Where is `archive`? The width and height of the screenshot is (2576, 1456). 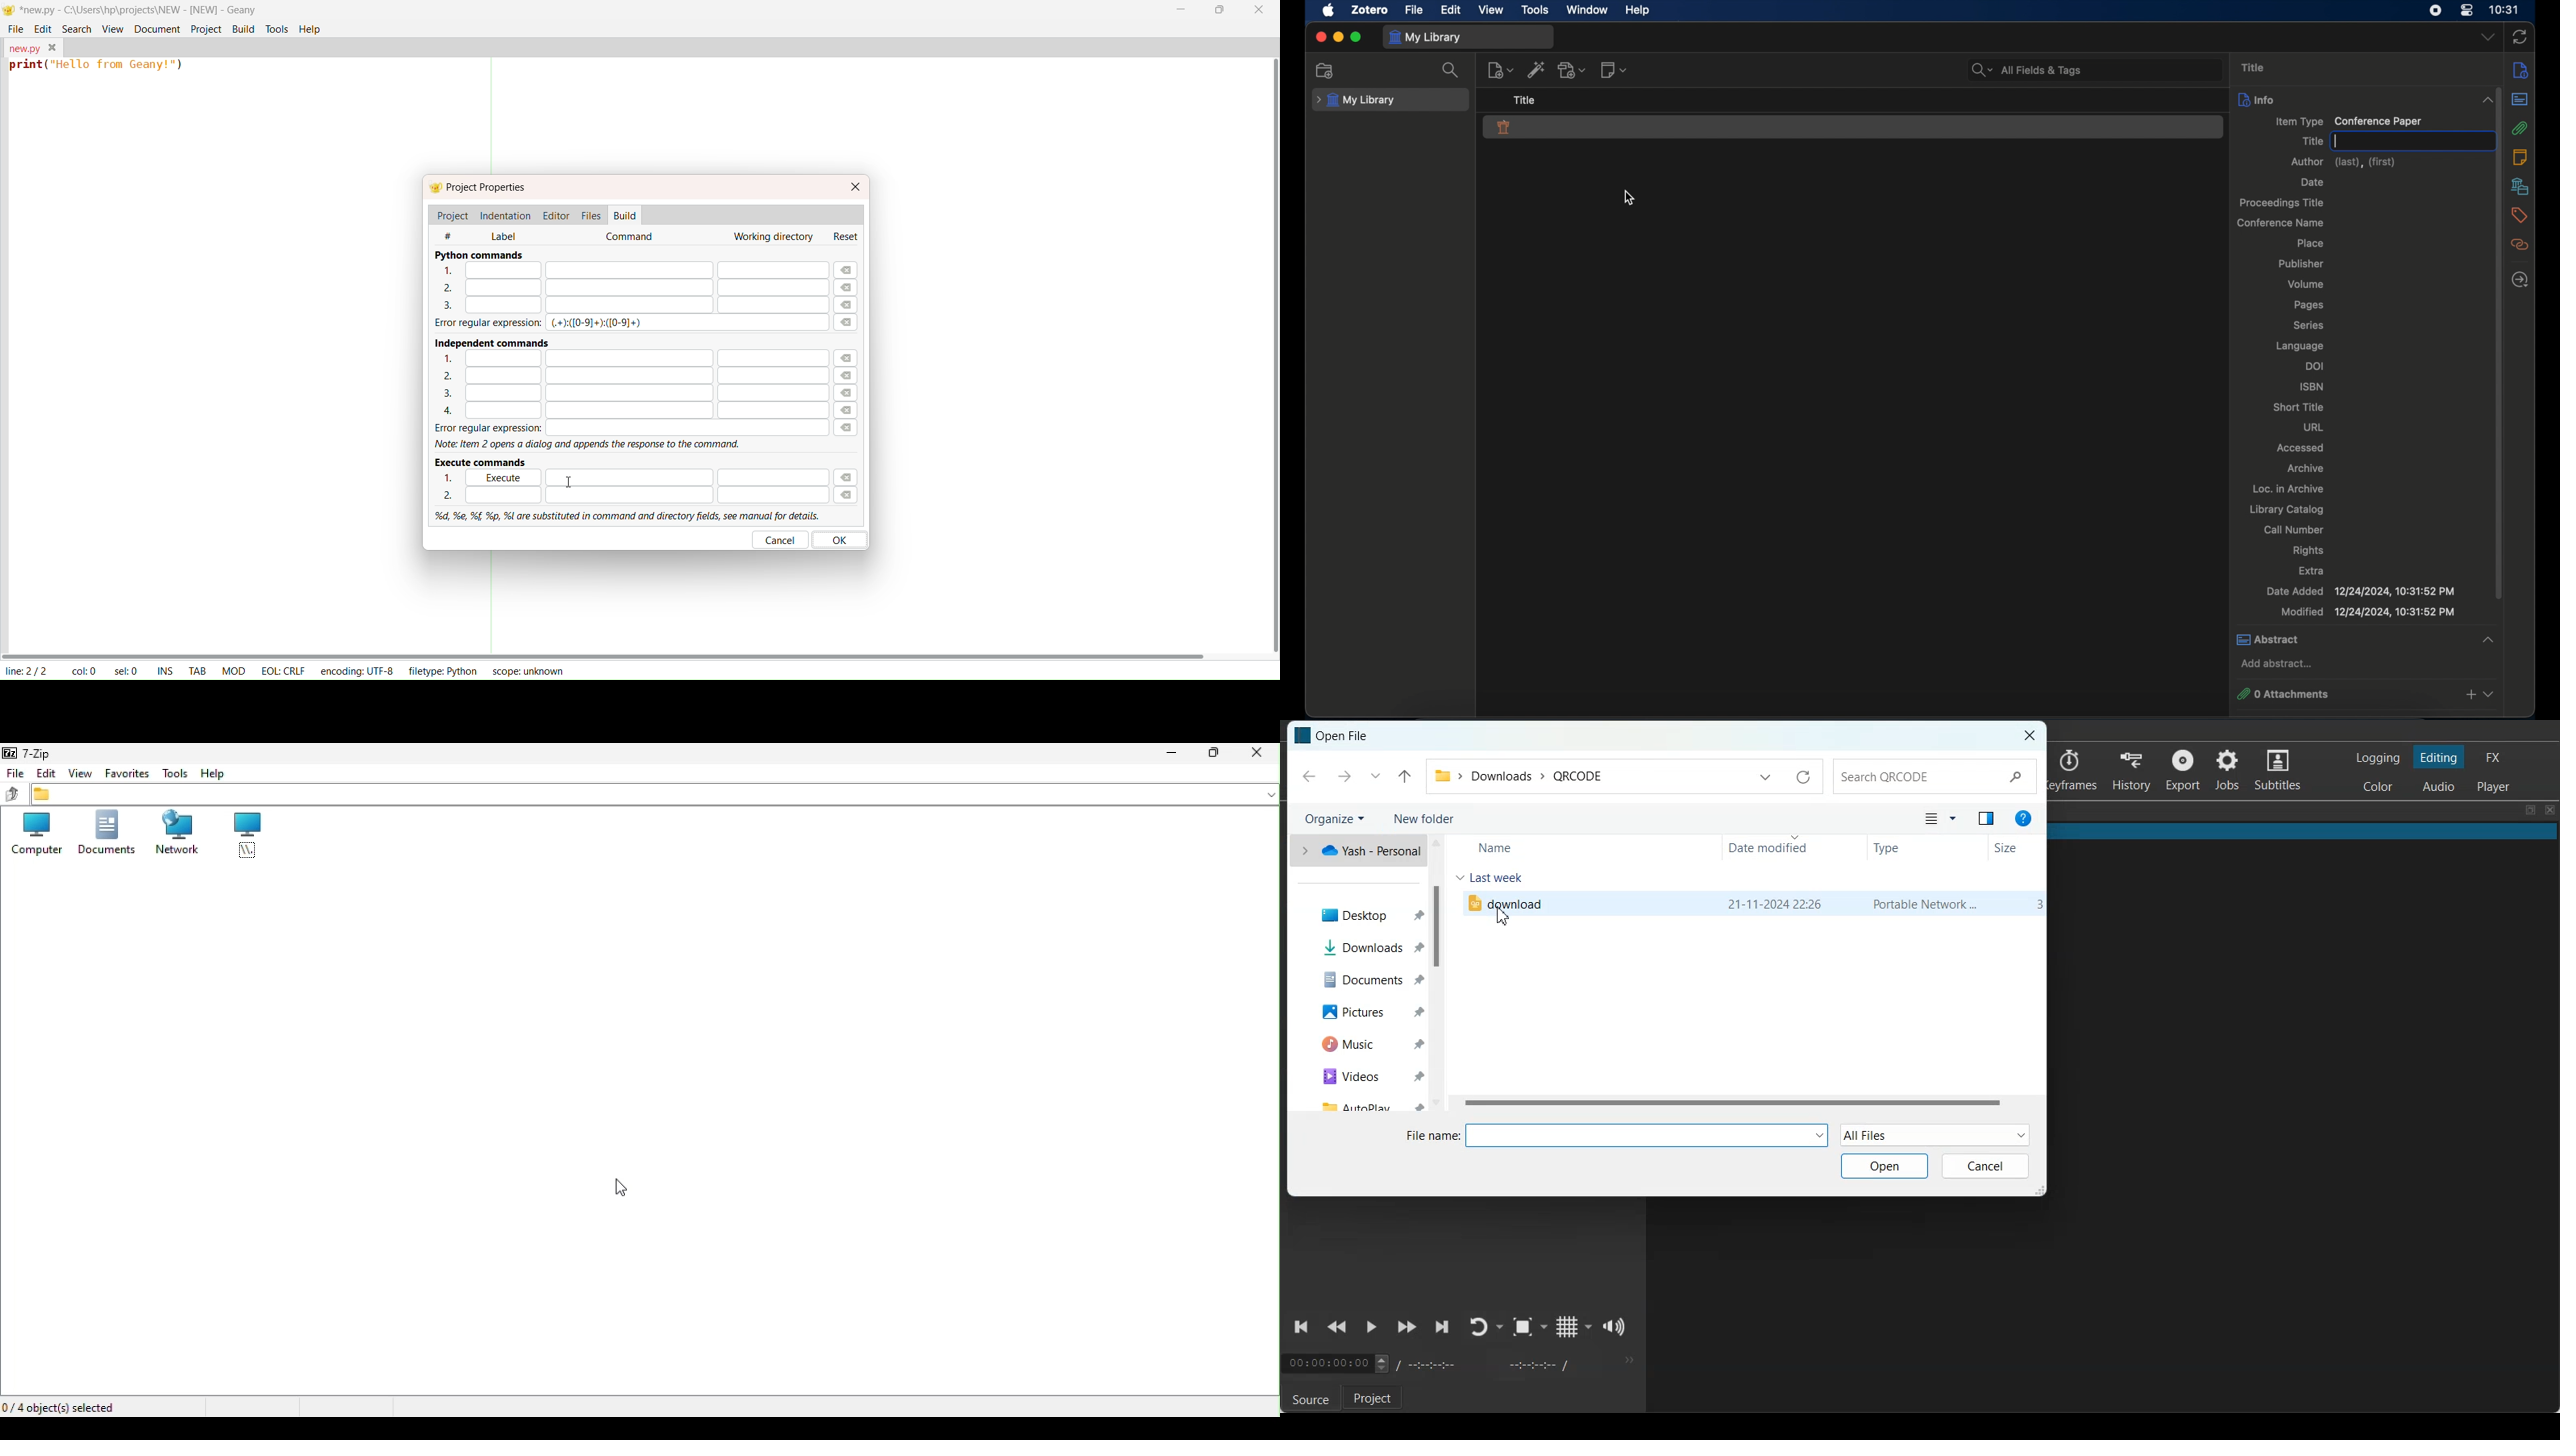 archive is located at coordinates (2307, 468).